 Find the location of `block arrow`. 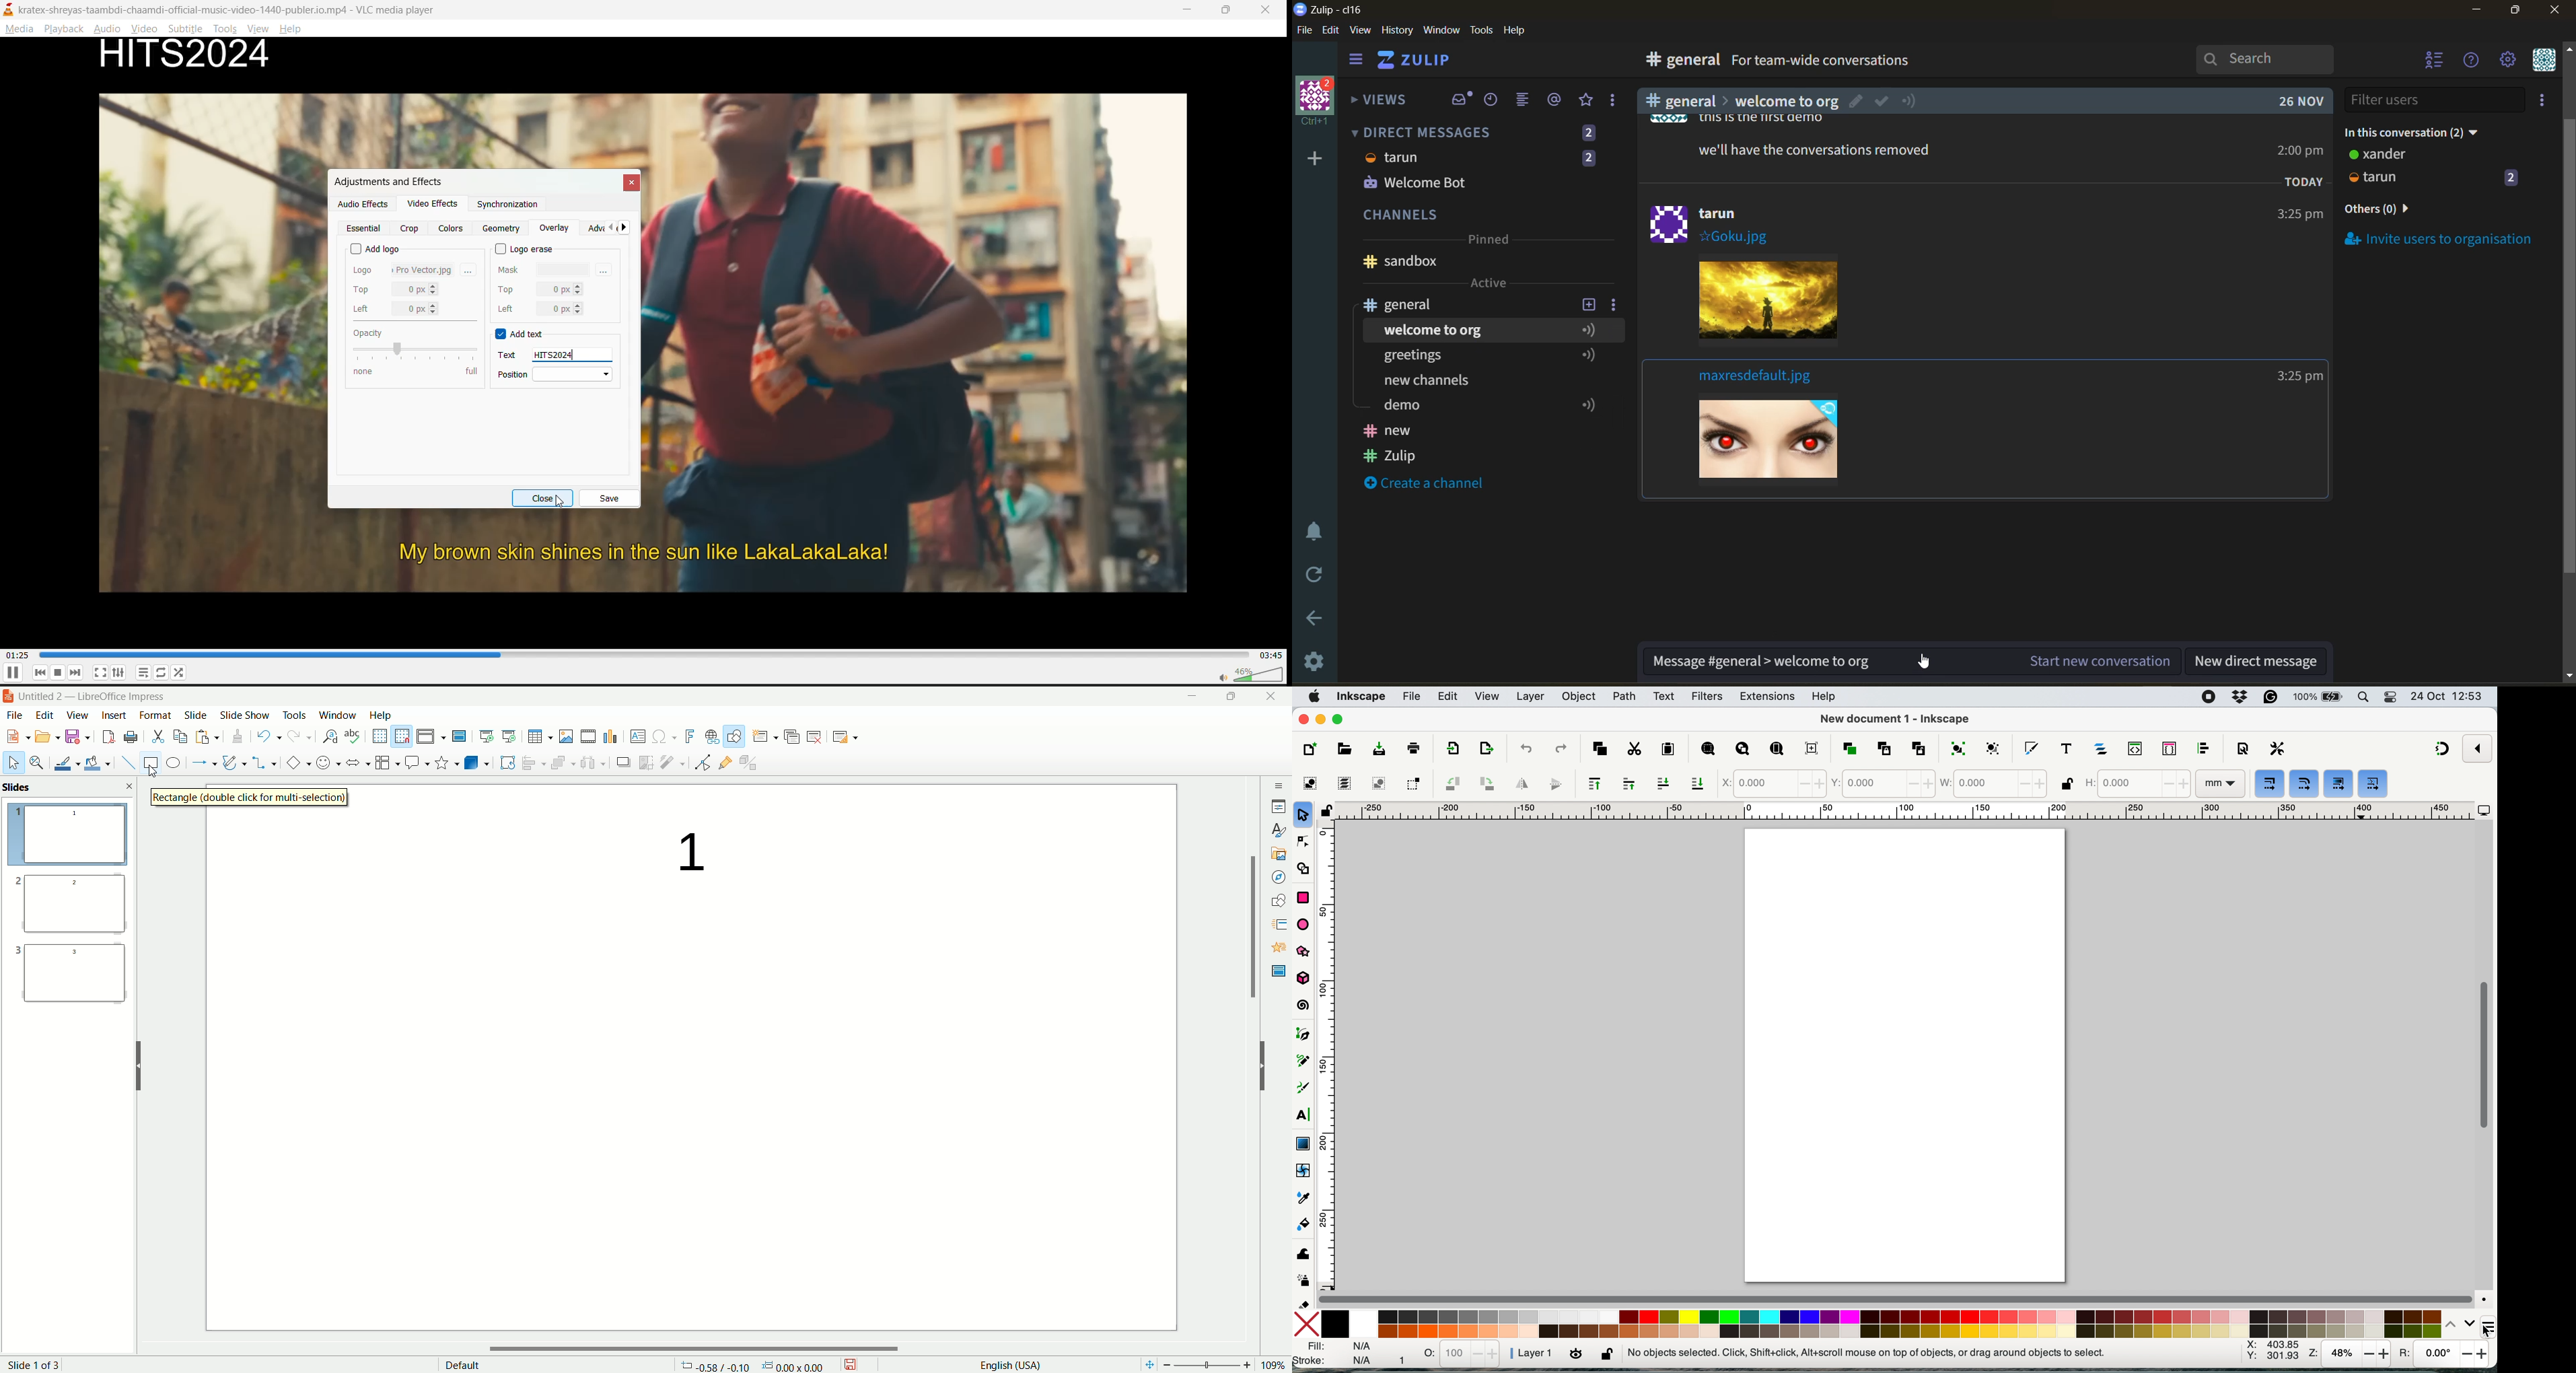

block arrow is located at coordinates (355, 762).